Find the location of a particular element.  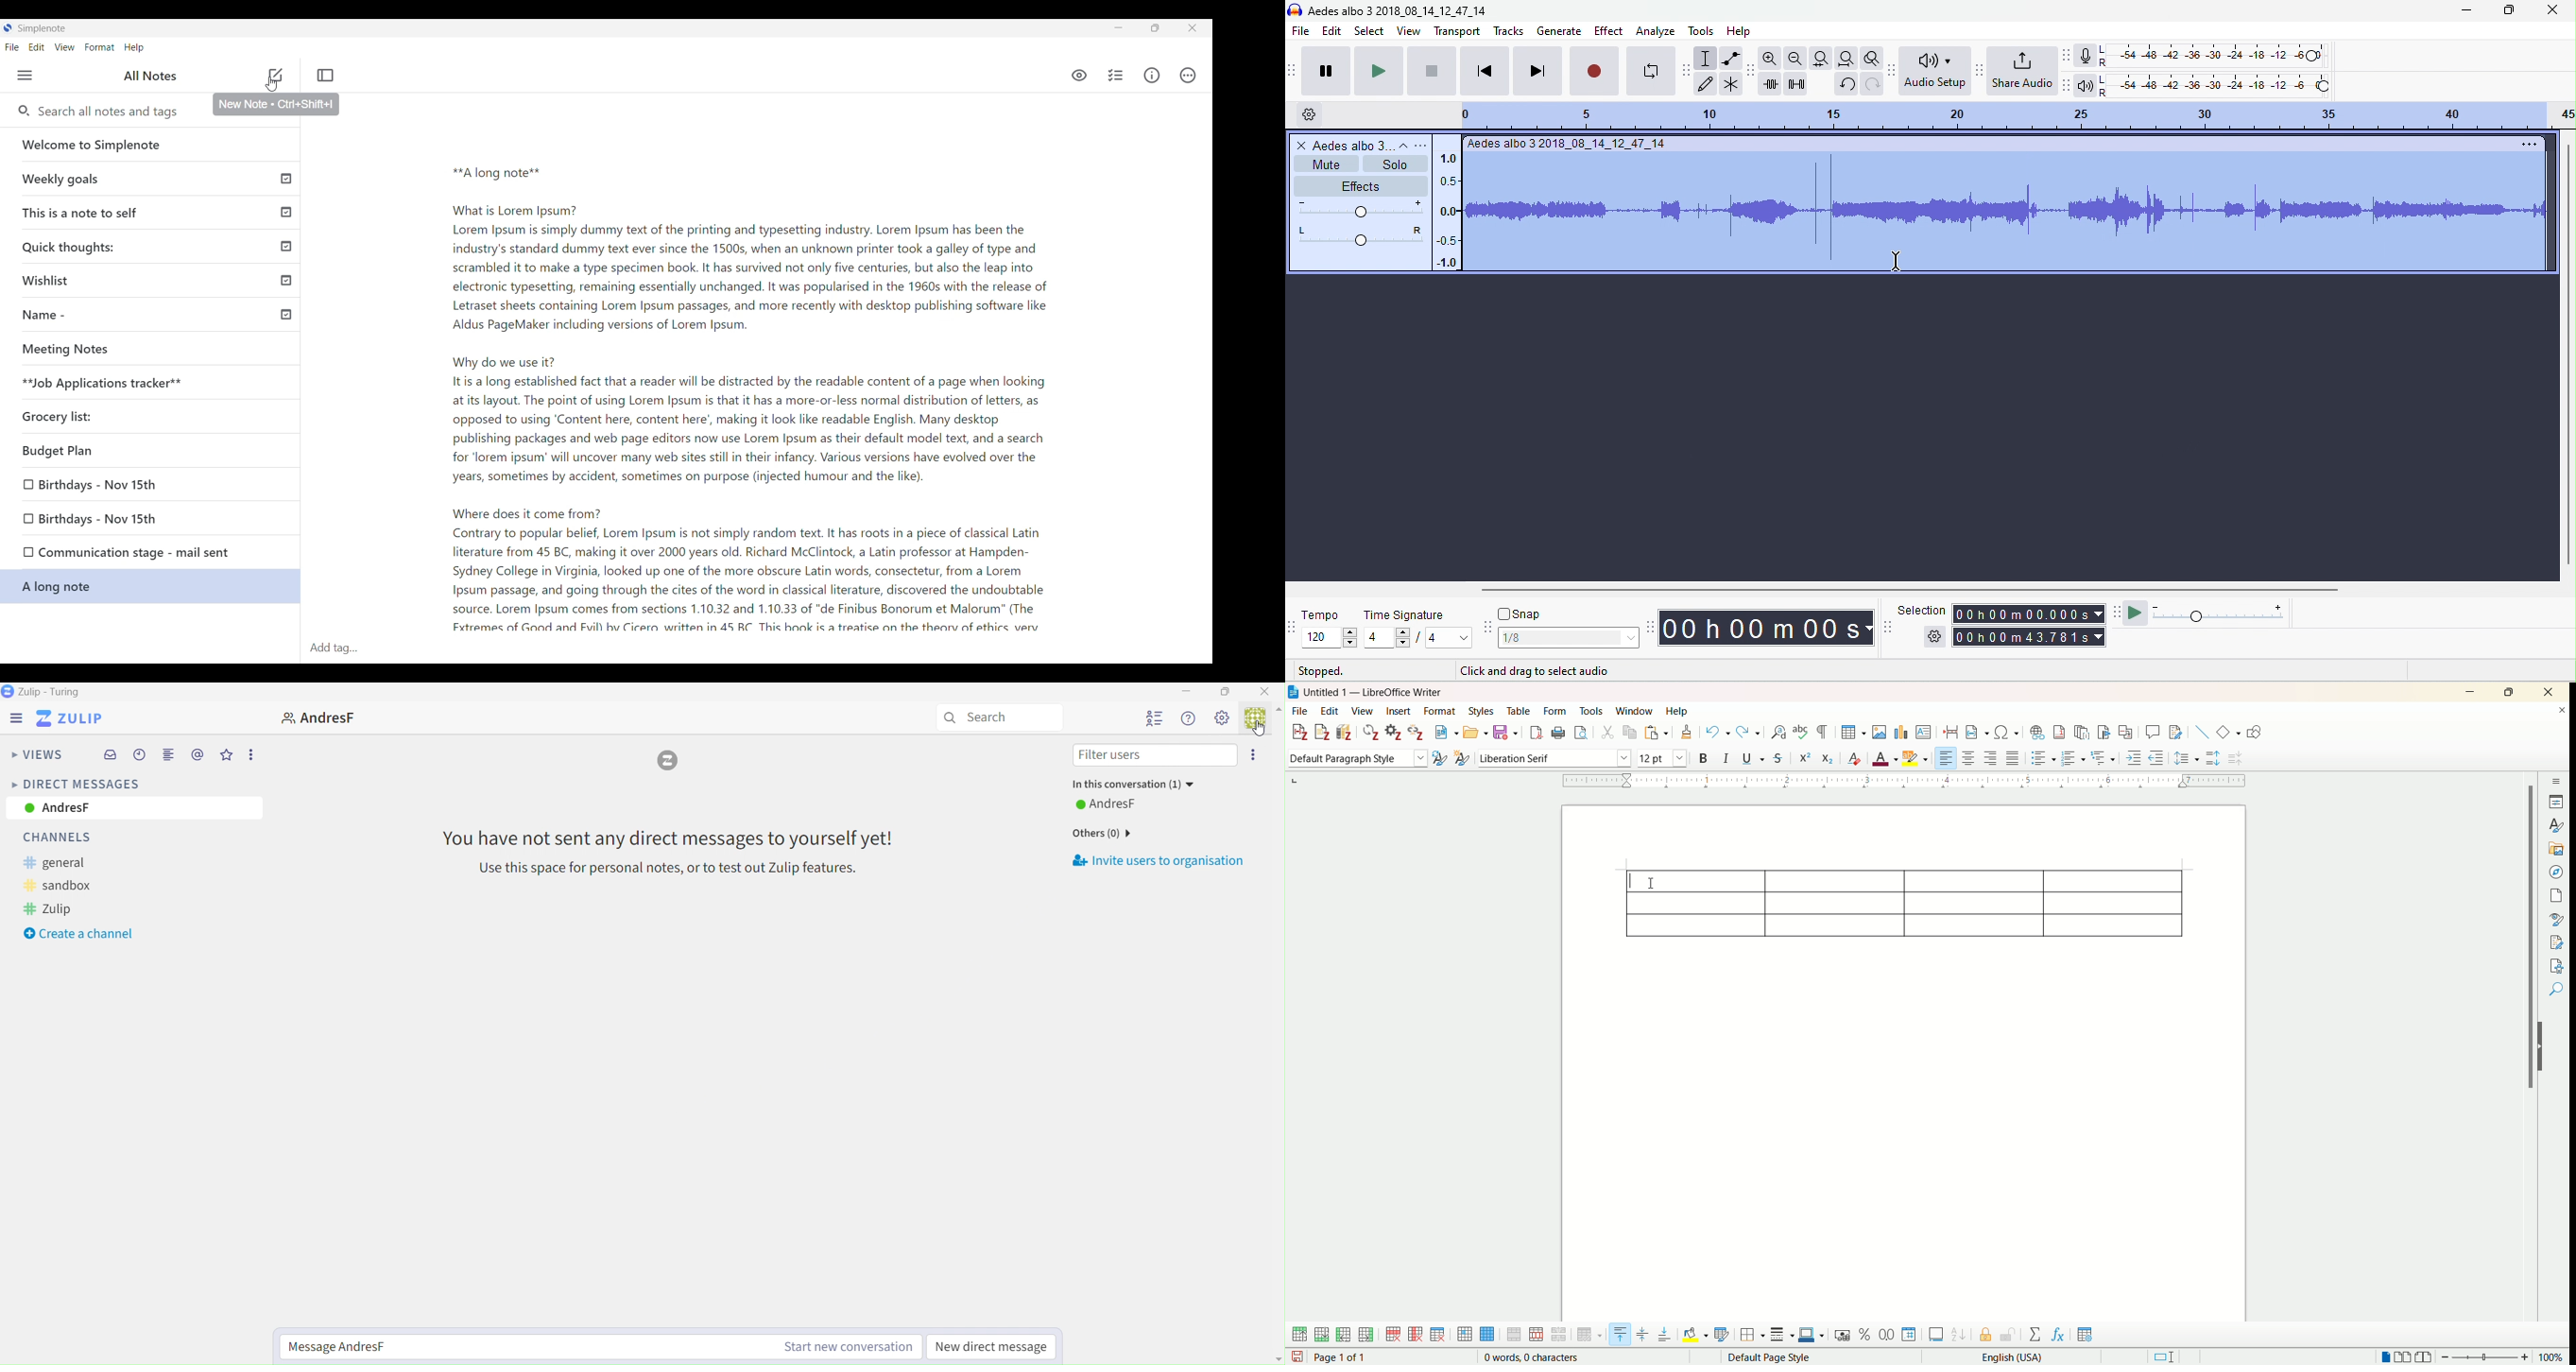

align left is located at coordinates (1944, 757).